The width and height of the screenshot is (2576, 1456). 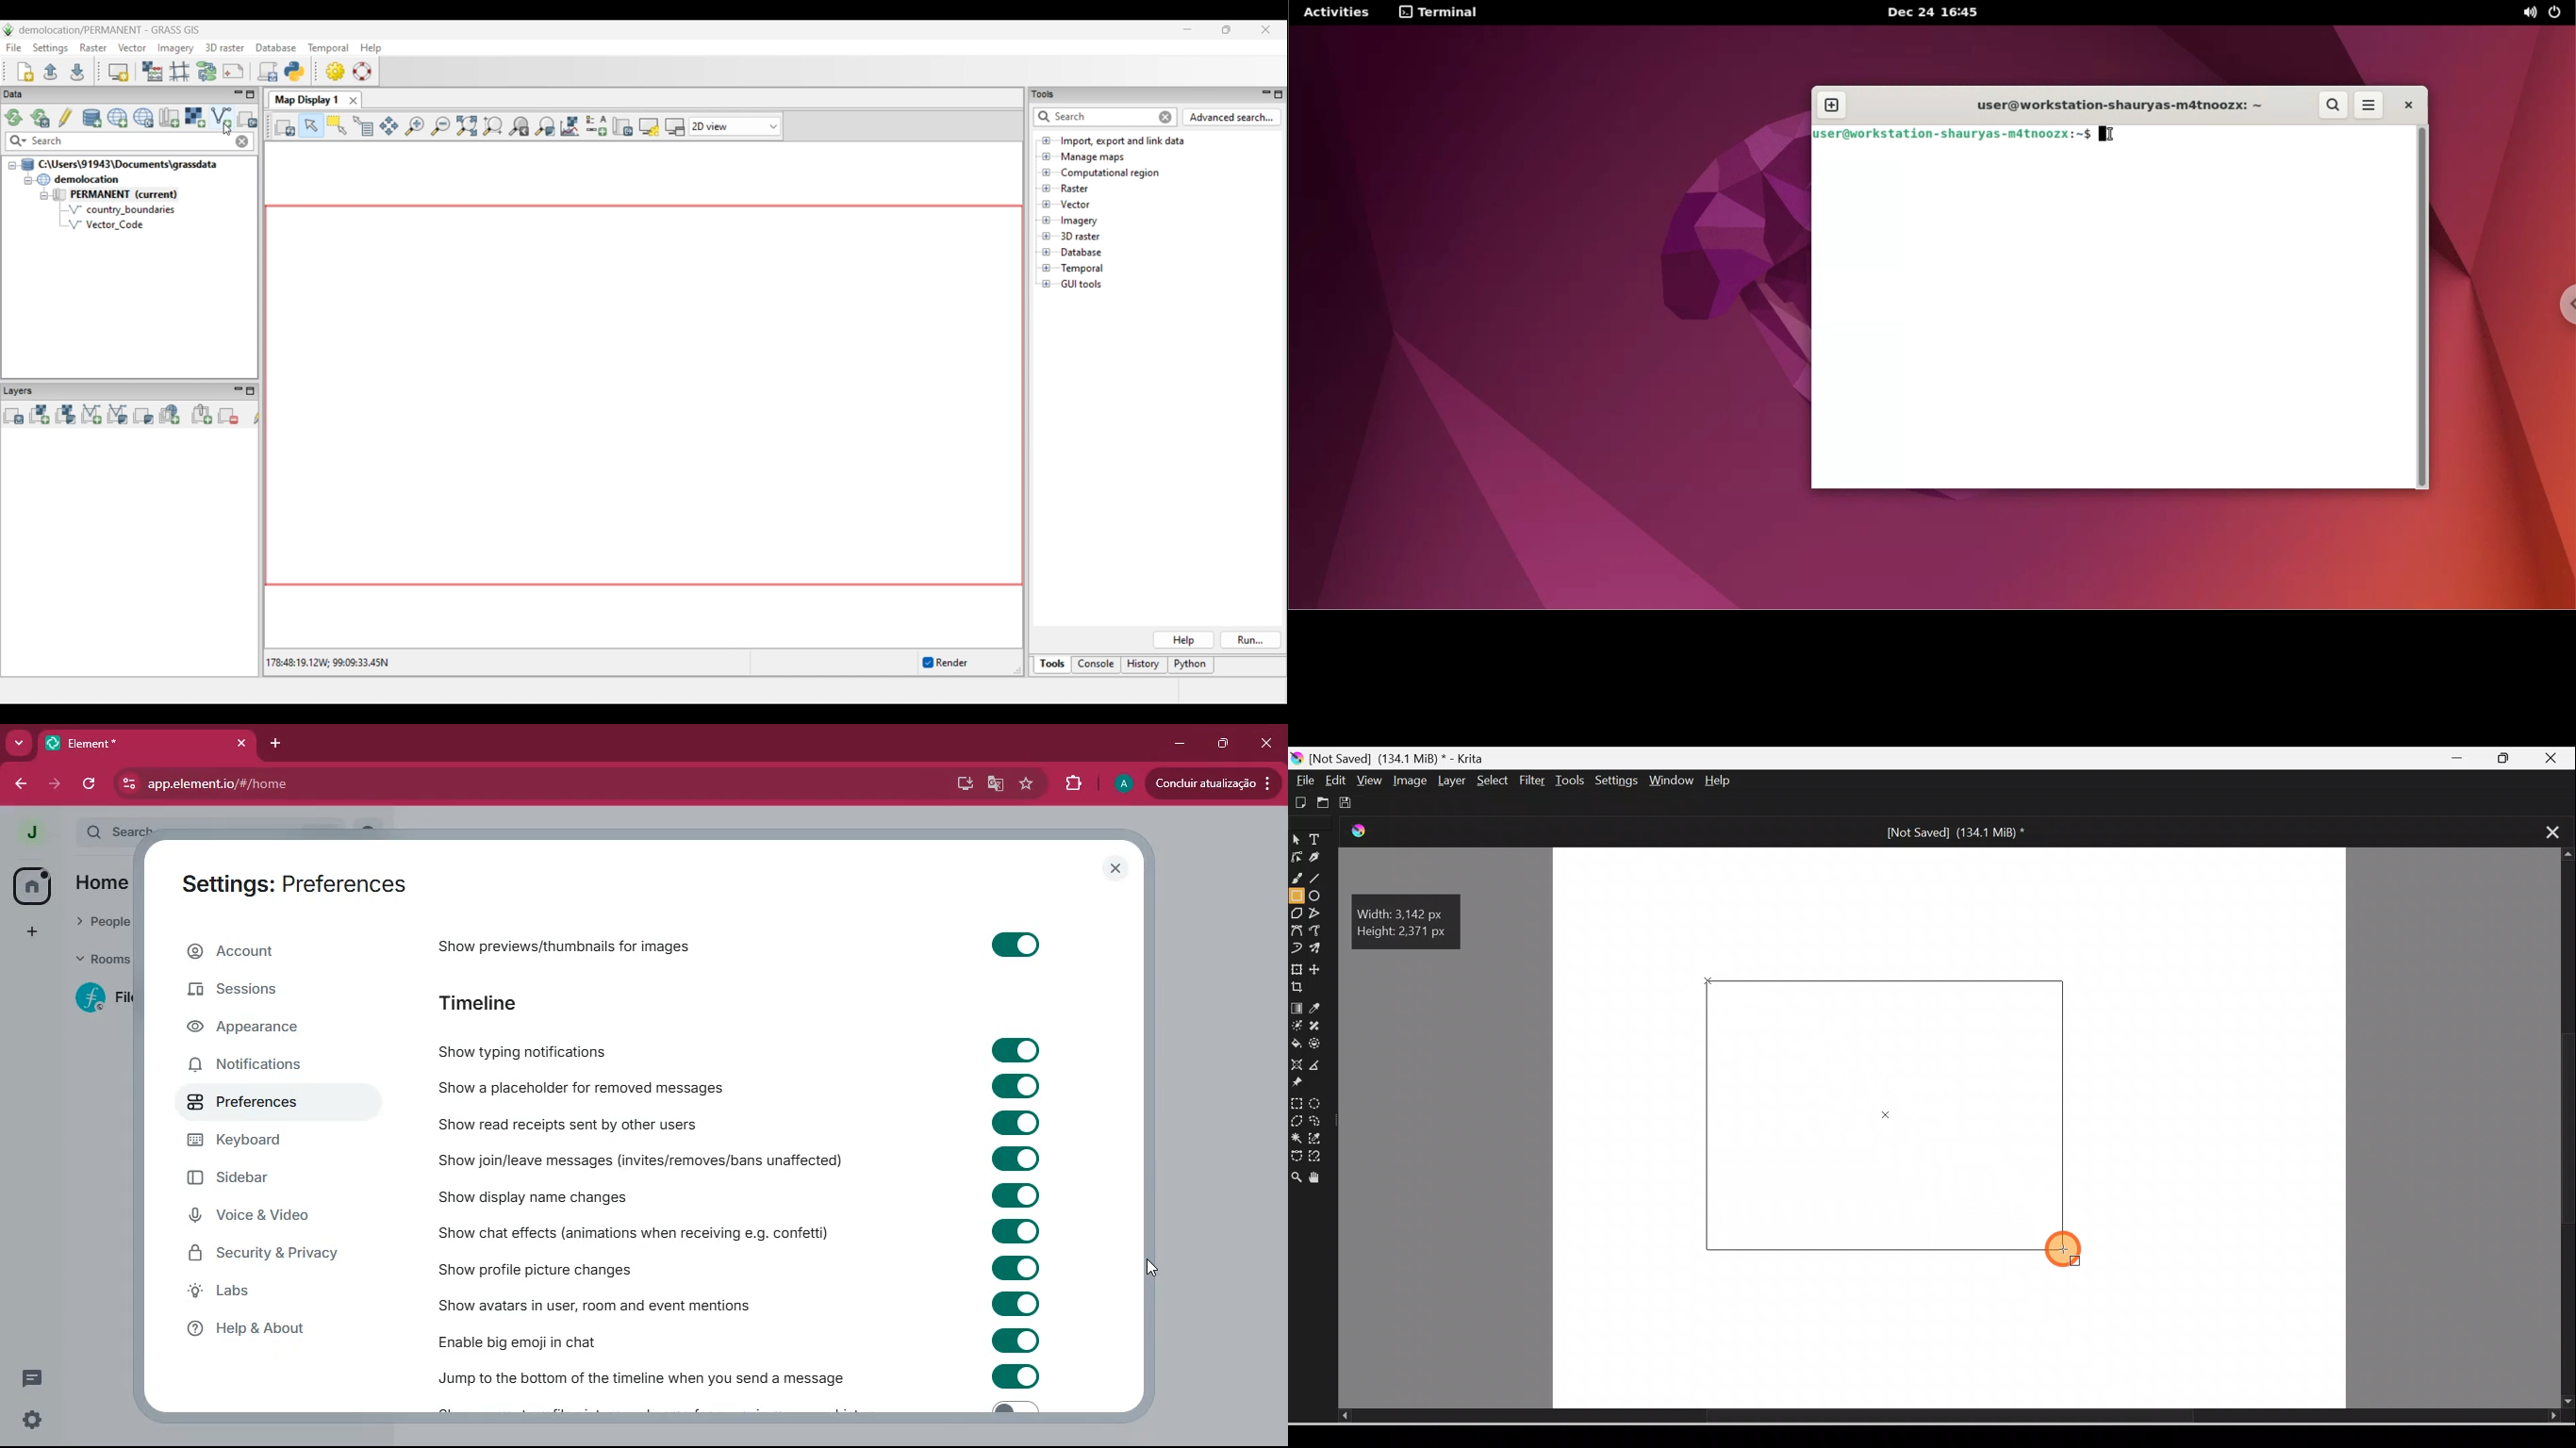 I want to click on sessions, so click(x=272, y=996).